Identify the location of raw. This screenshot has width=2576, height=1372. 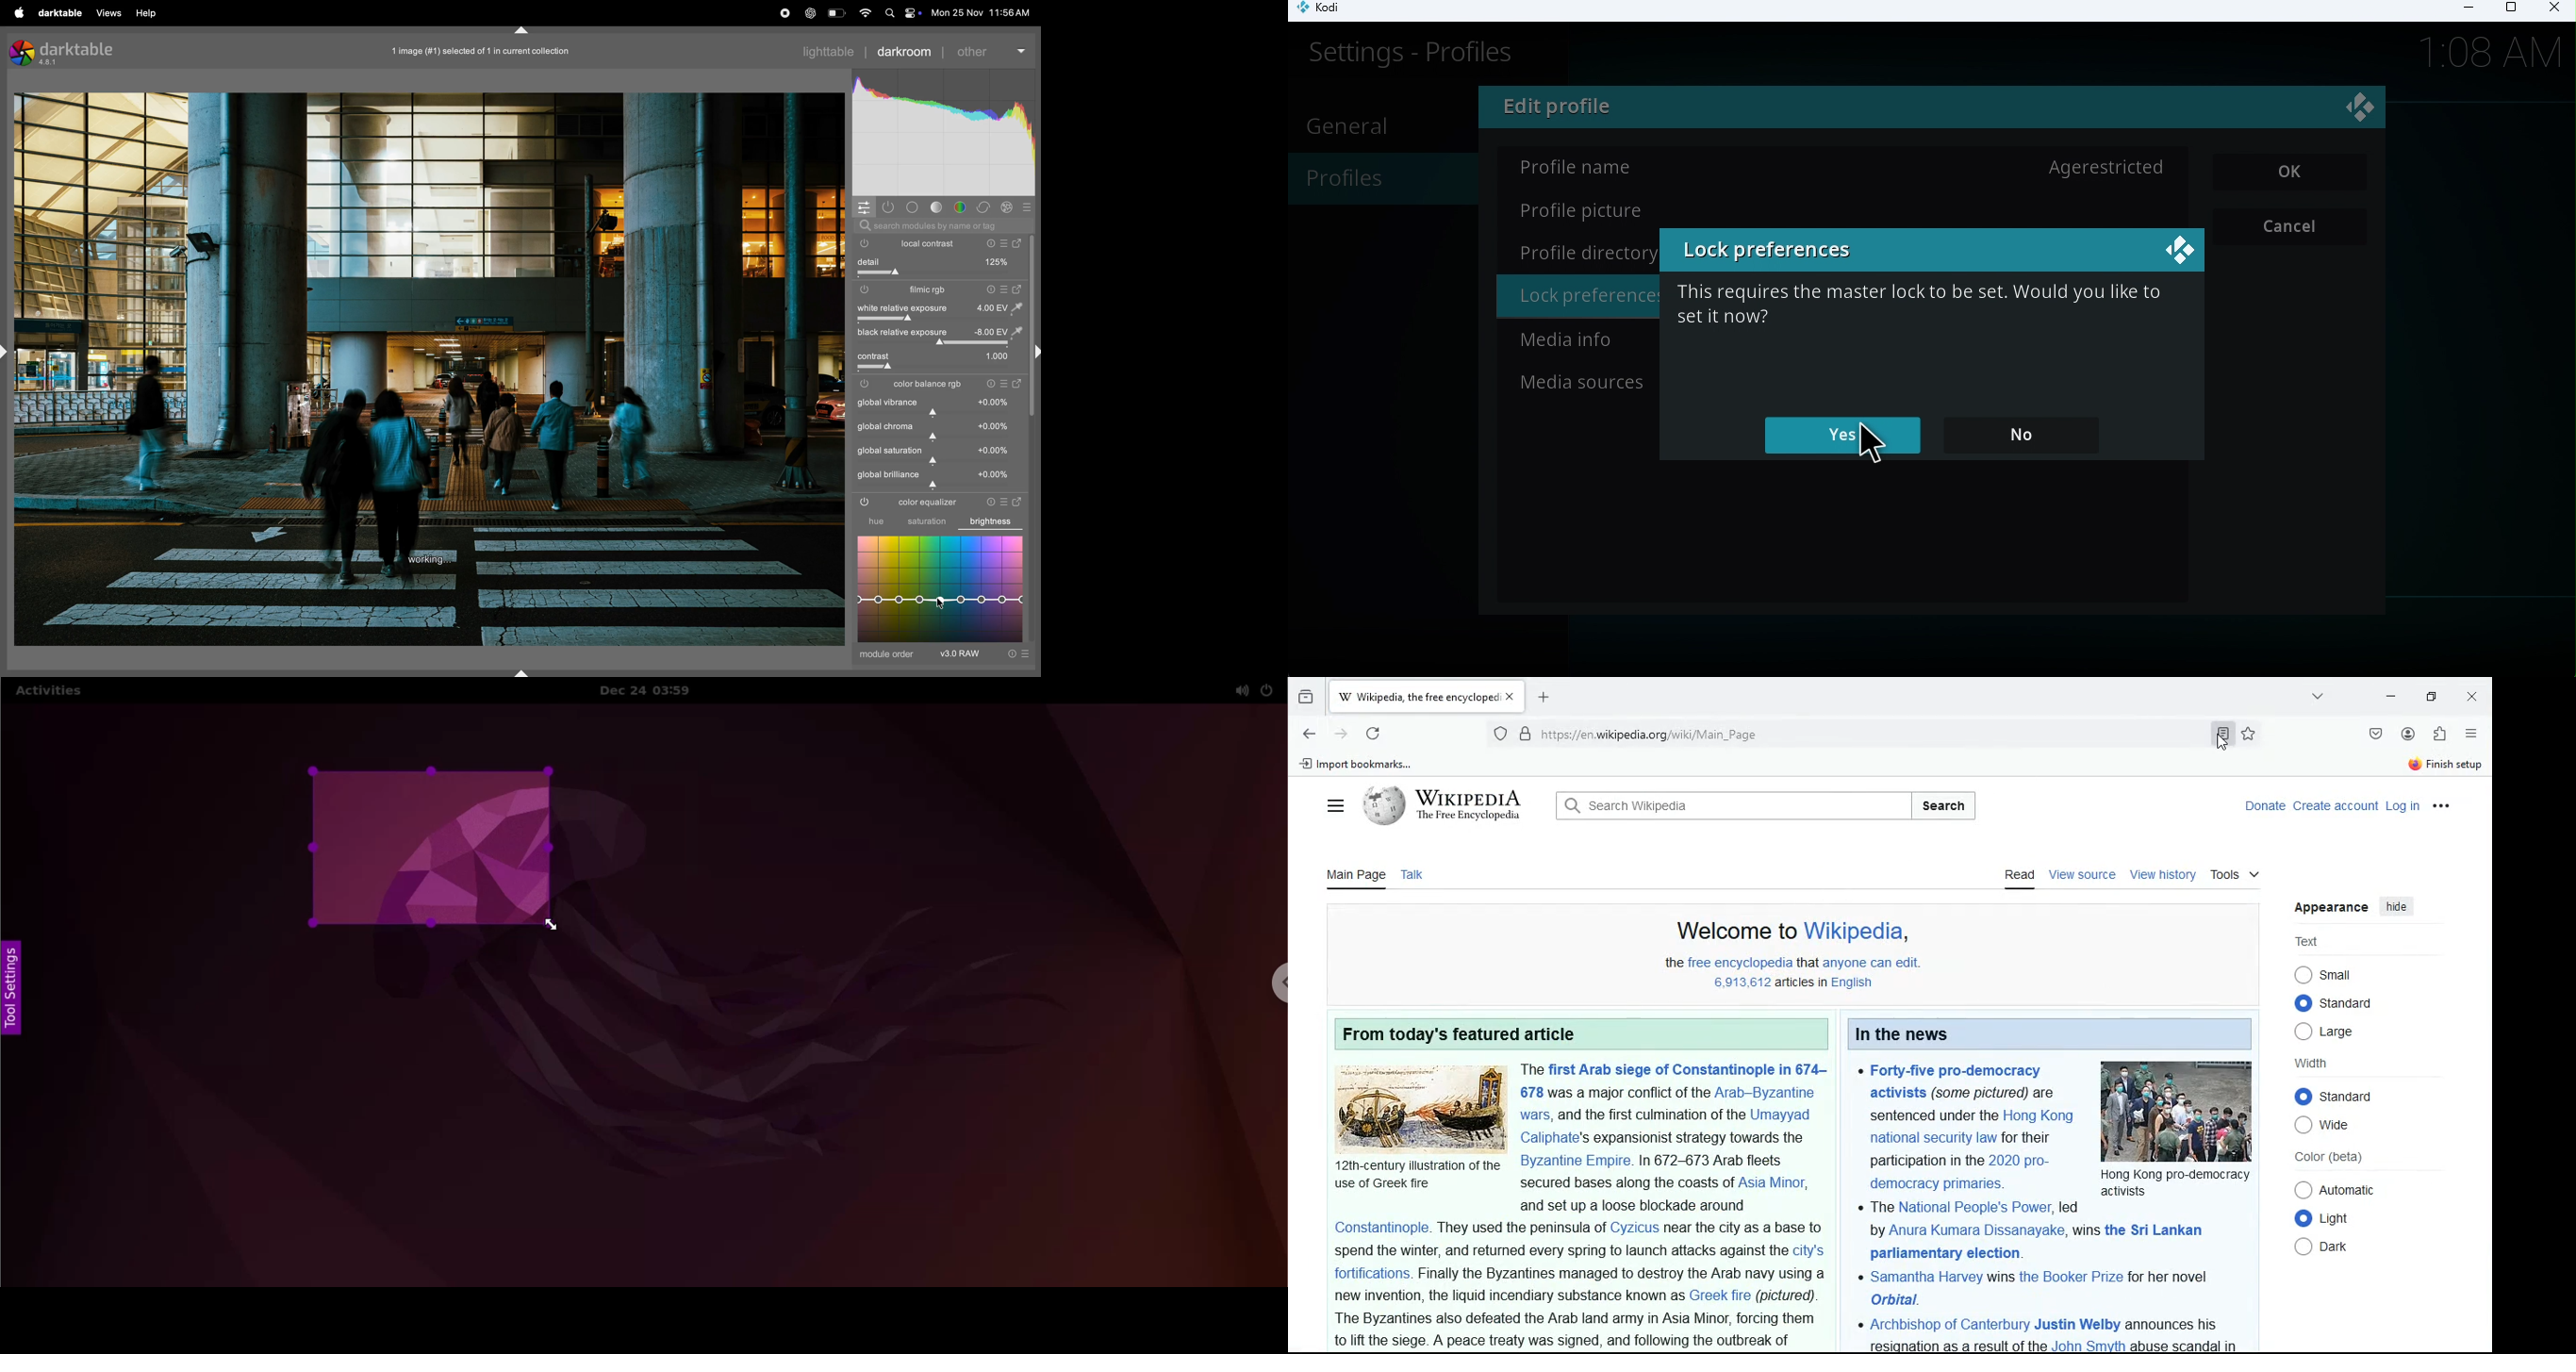
(985, 654).